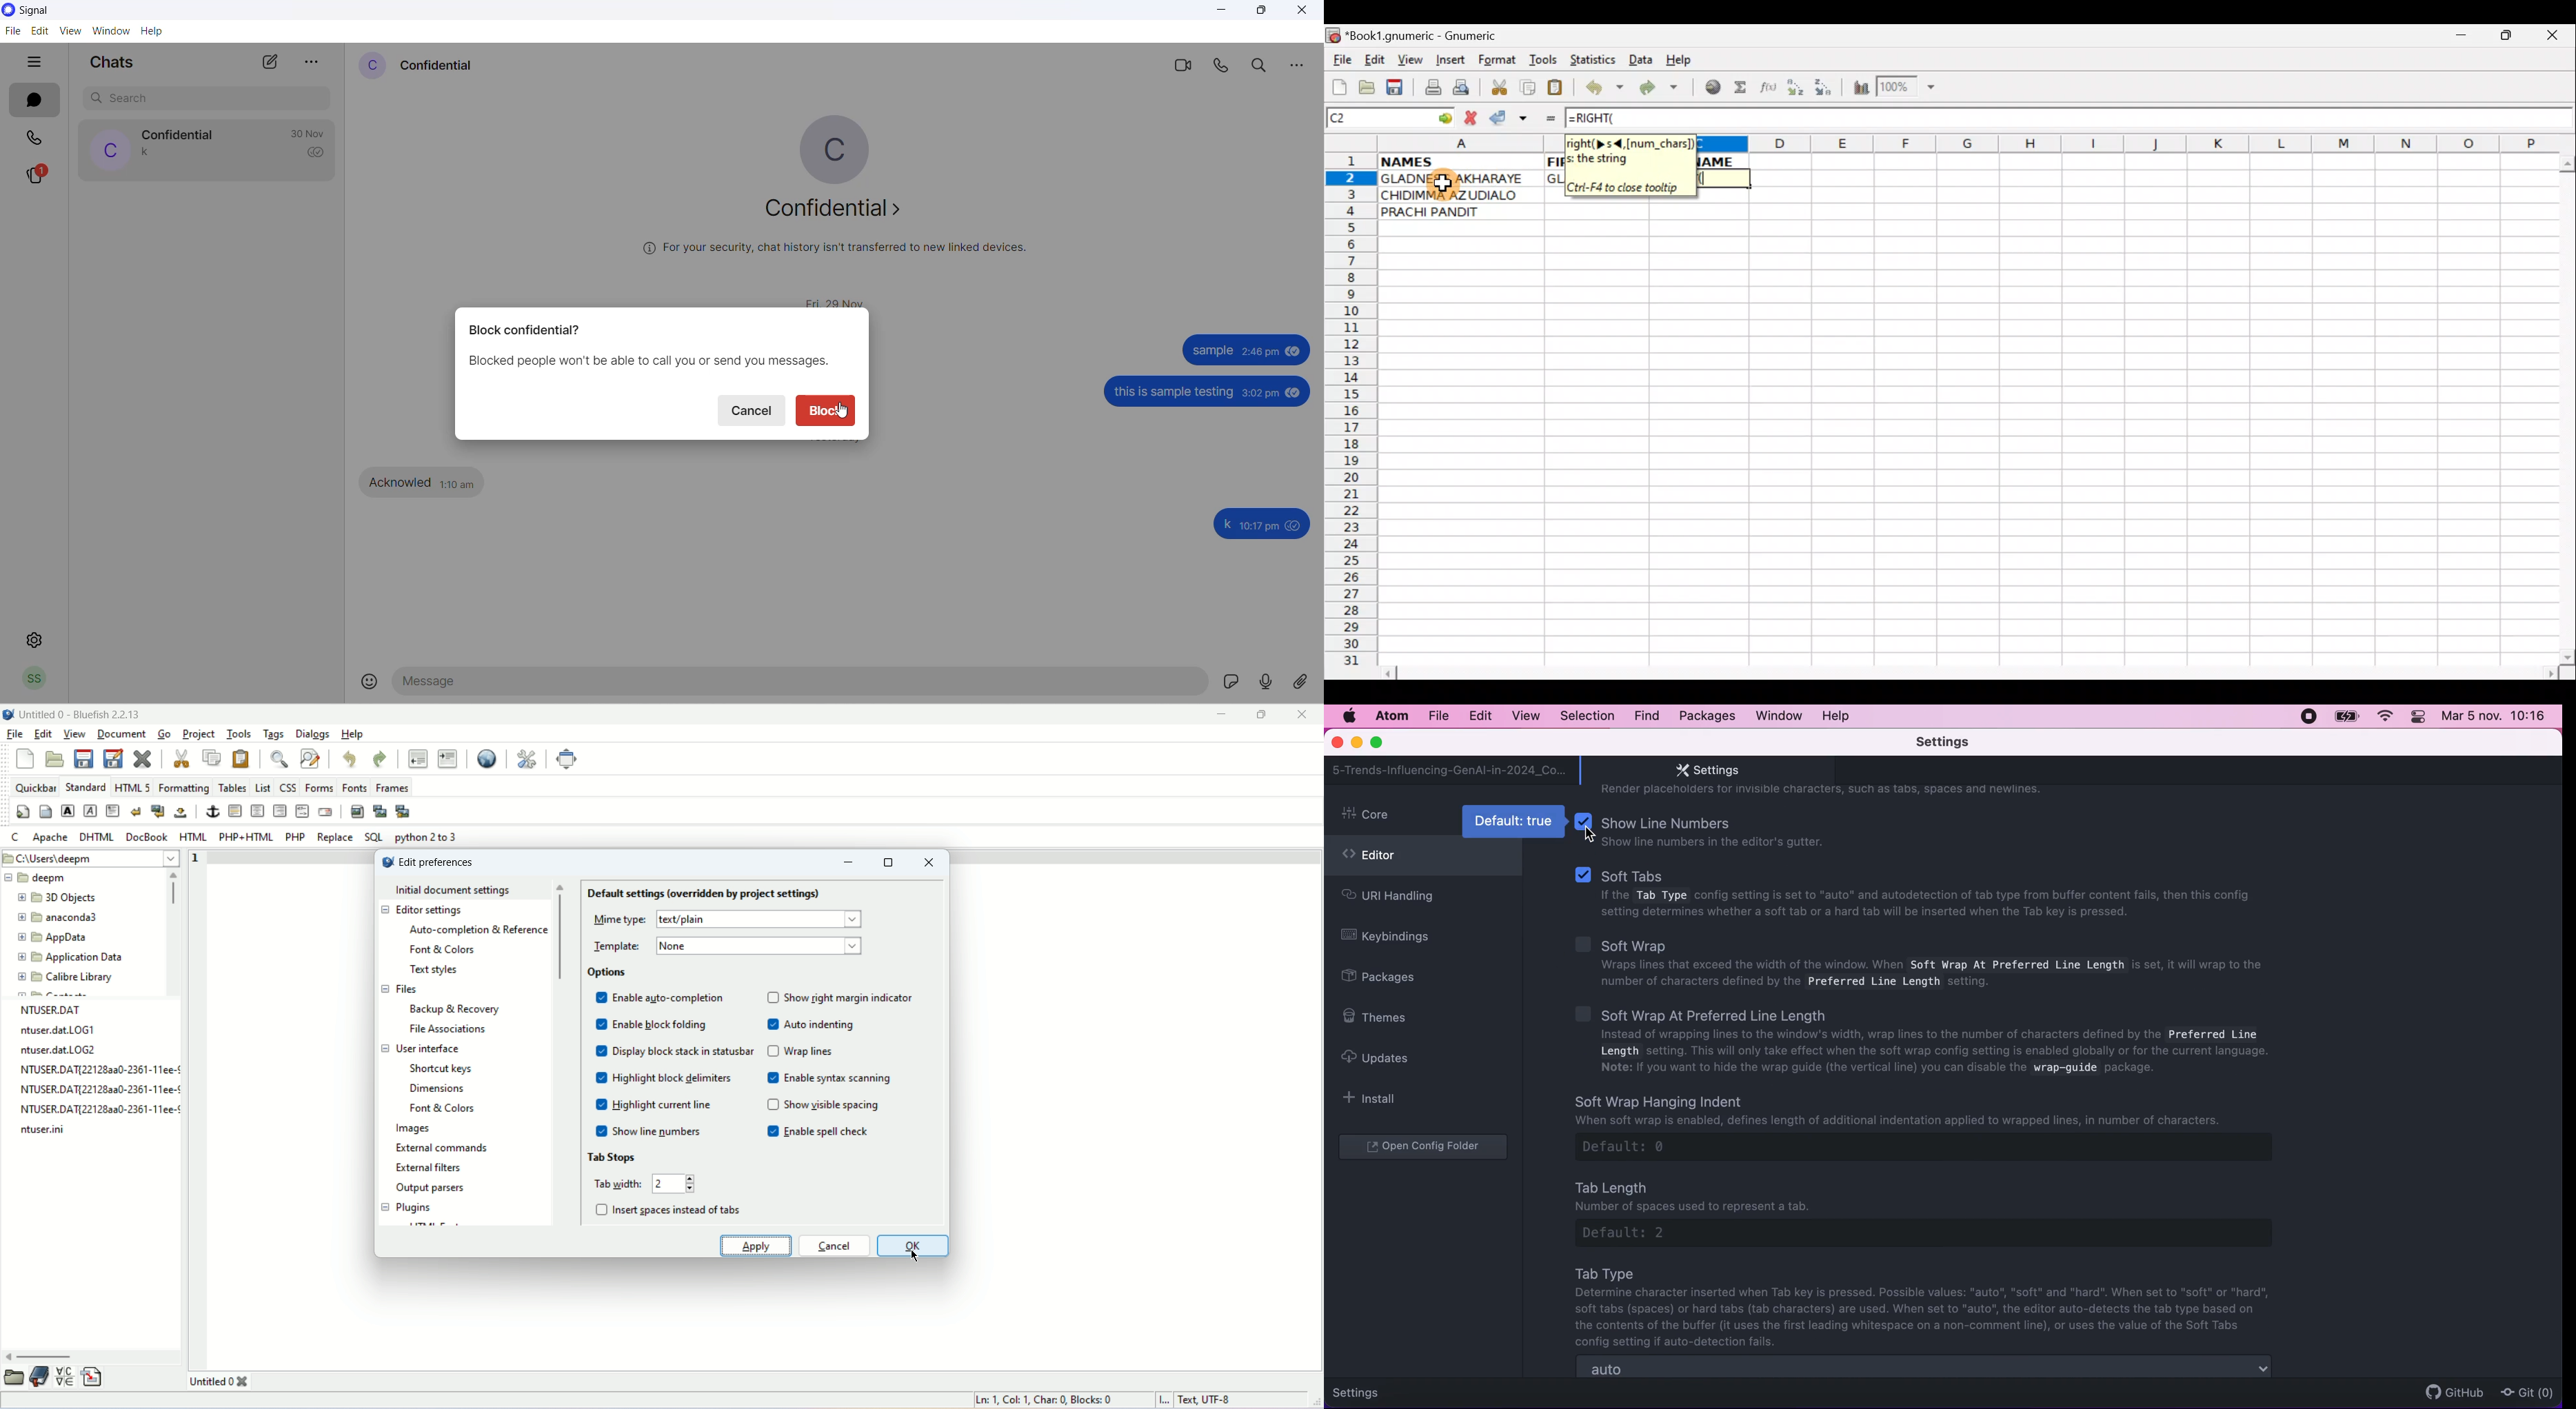  What do you see at coordinates (563, 935) in the screenshot?
I see `vertical scroll bar` at bounding box center [563, 935].